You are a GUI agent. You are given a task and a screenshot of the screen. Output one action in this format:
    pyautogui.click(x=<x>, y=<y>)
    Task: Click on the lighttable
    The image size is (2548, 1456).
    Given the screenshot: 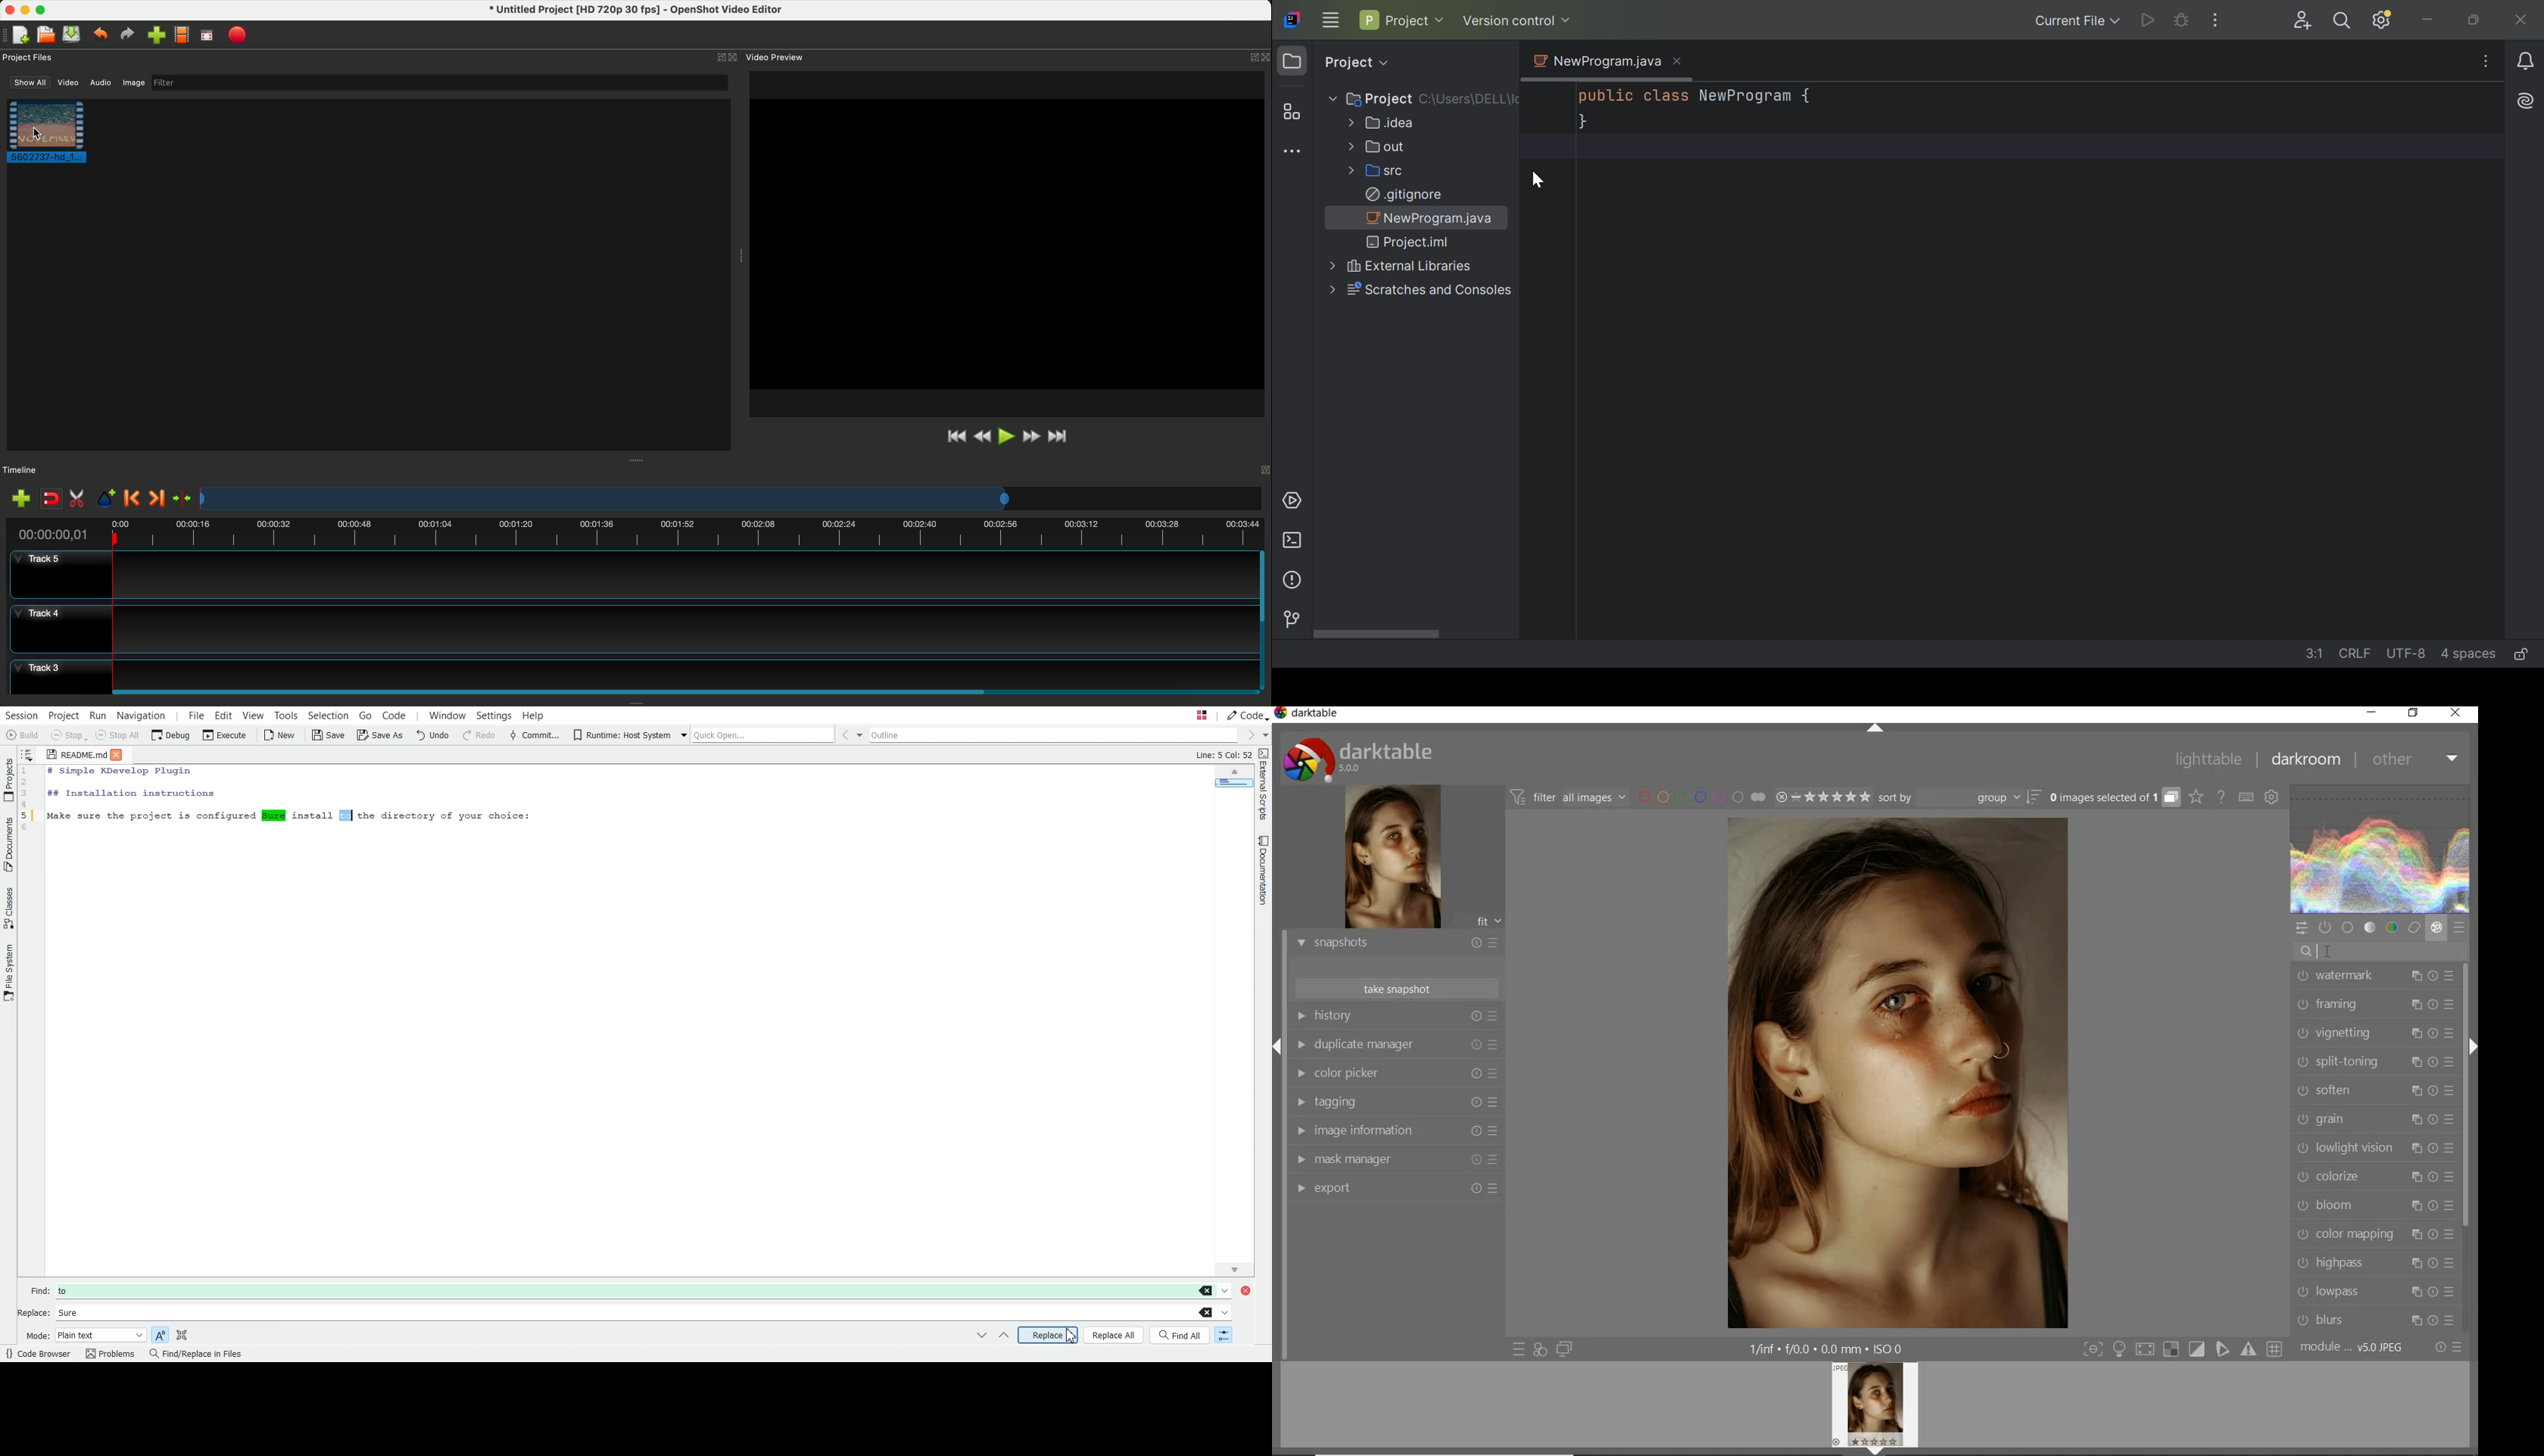 What is the action you would take?
    pyautogui.click(x=2212, y=758)
    